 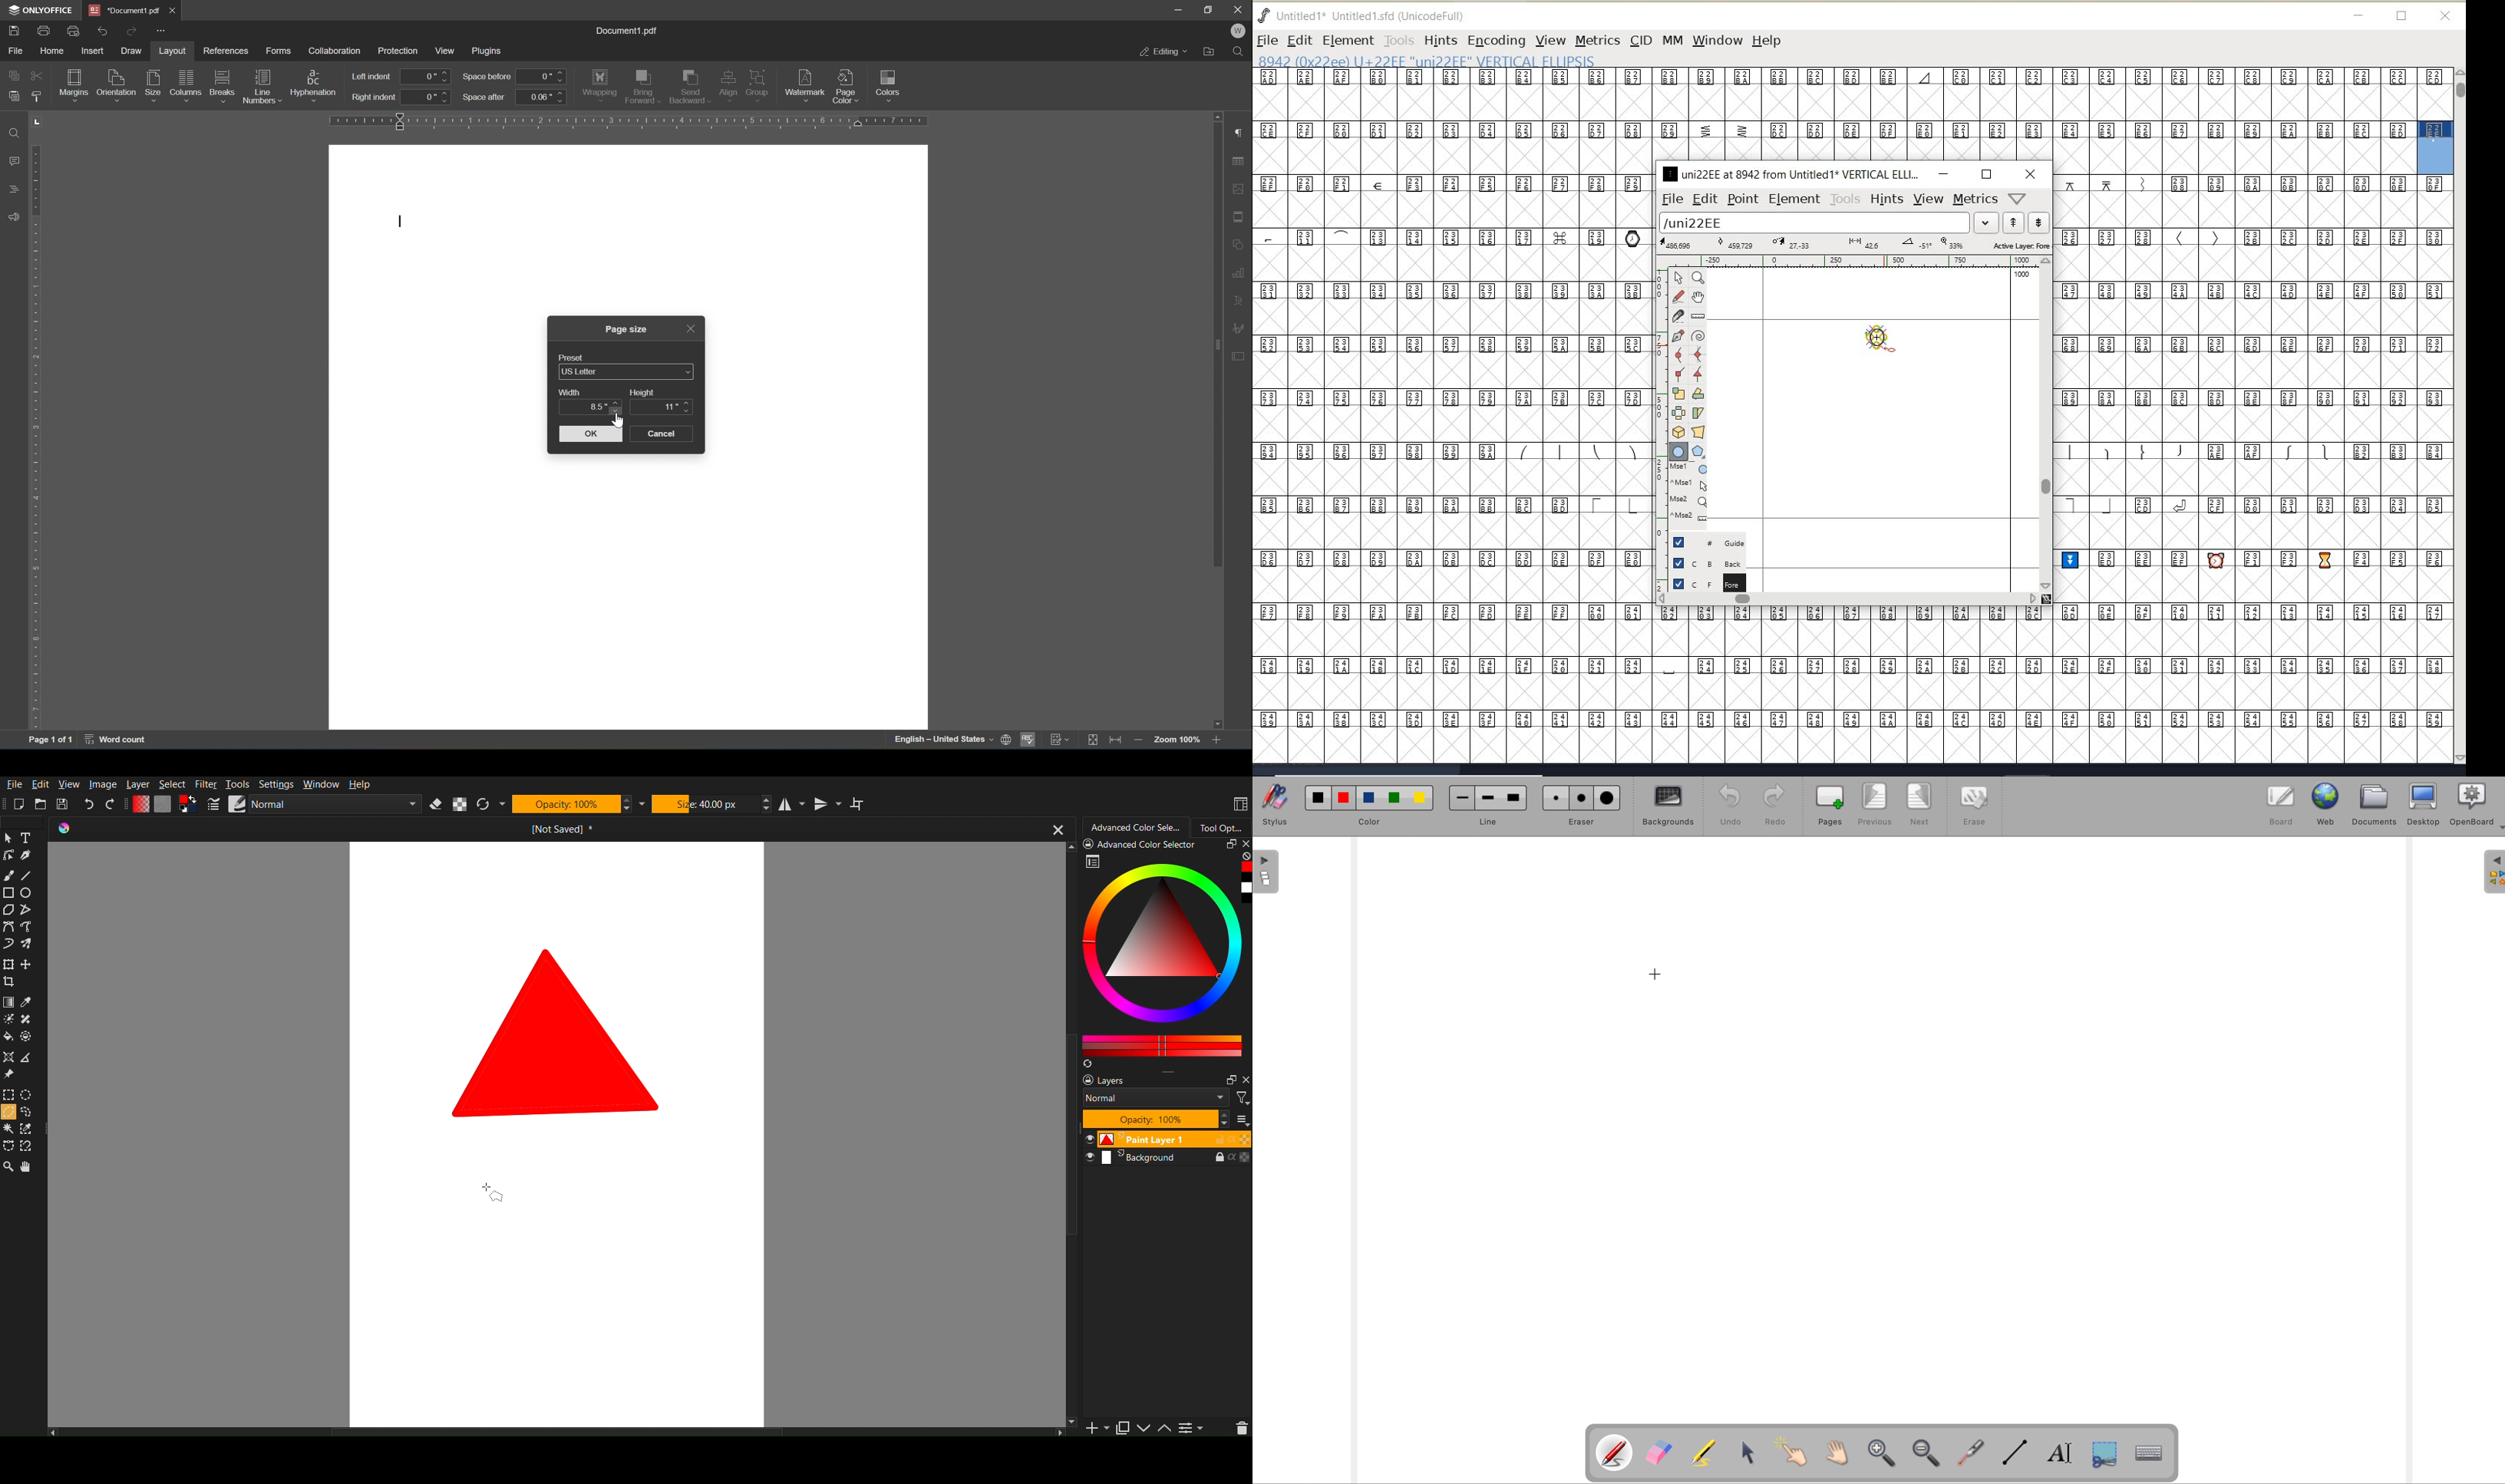 What do you see at coordinates (489, 49) in the screenshot?
I see `plugins` at bounding box center [489, 49].